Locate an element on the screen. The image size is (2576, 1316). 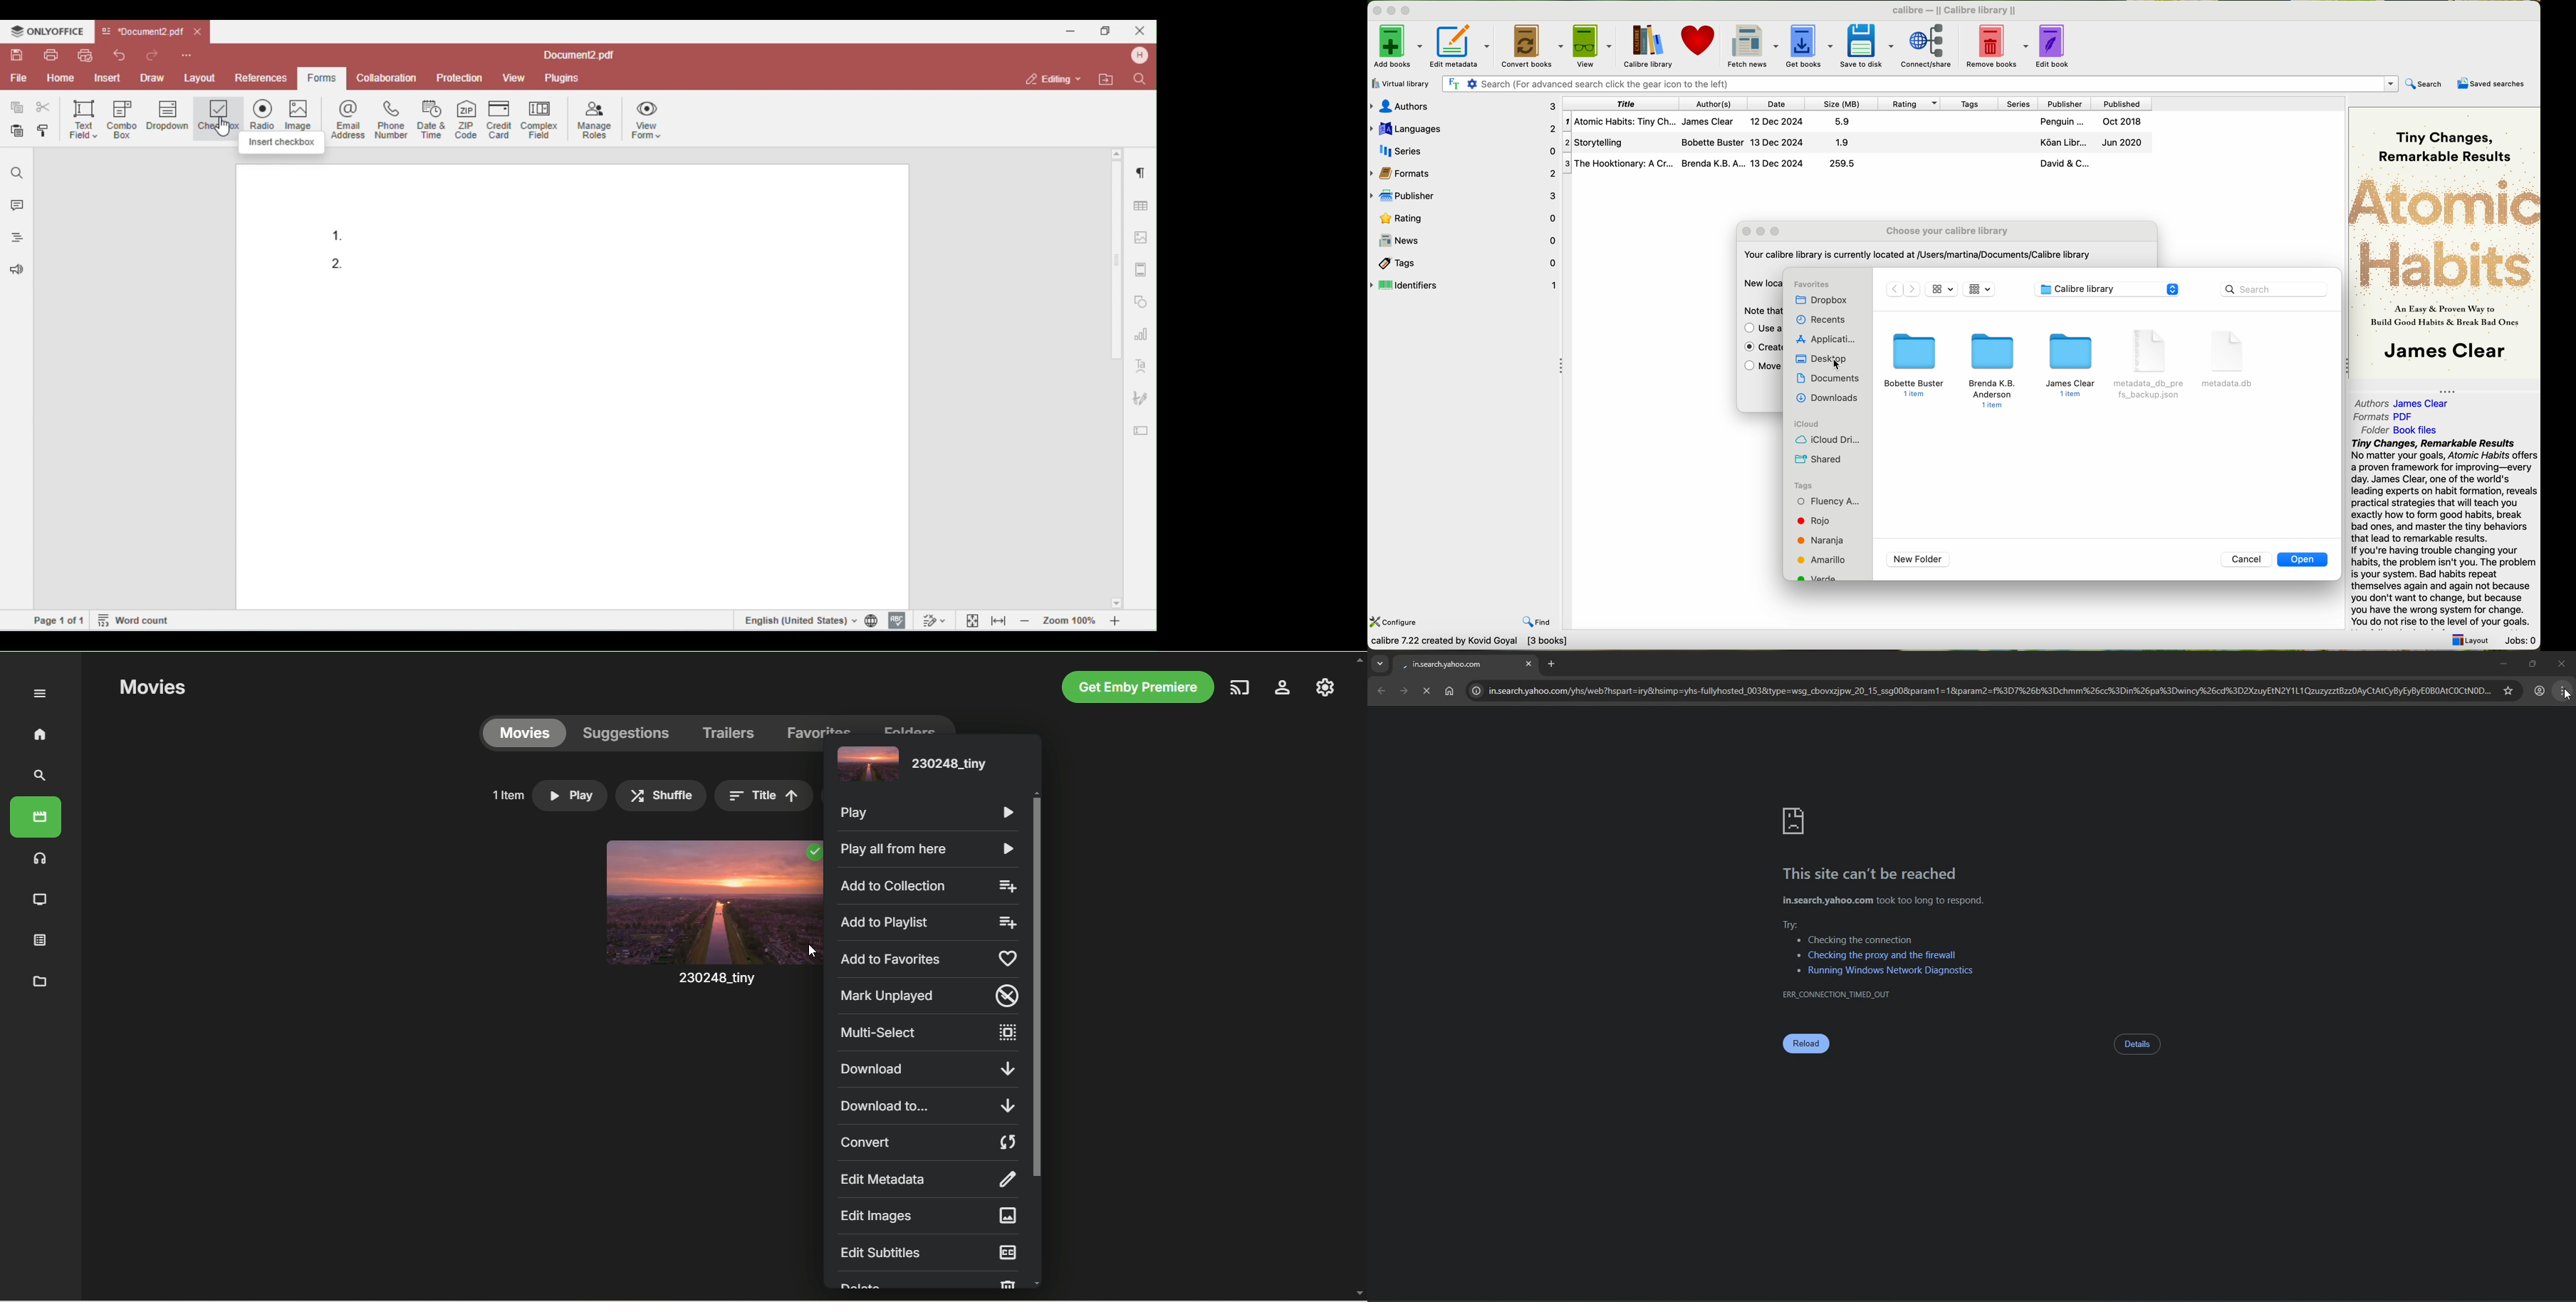
file is located at coordinates (2230, 358).